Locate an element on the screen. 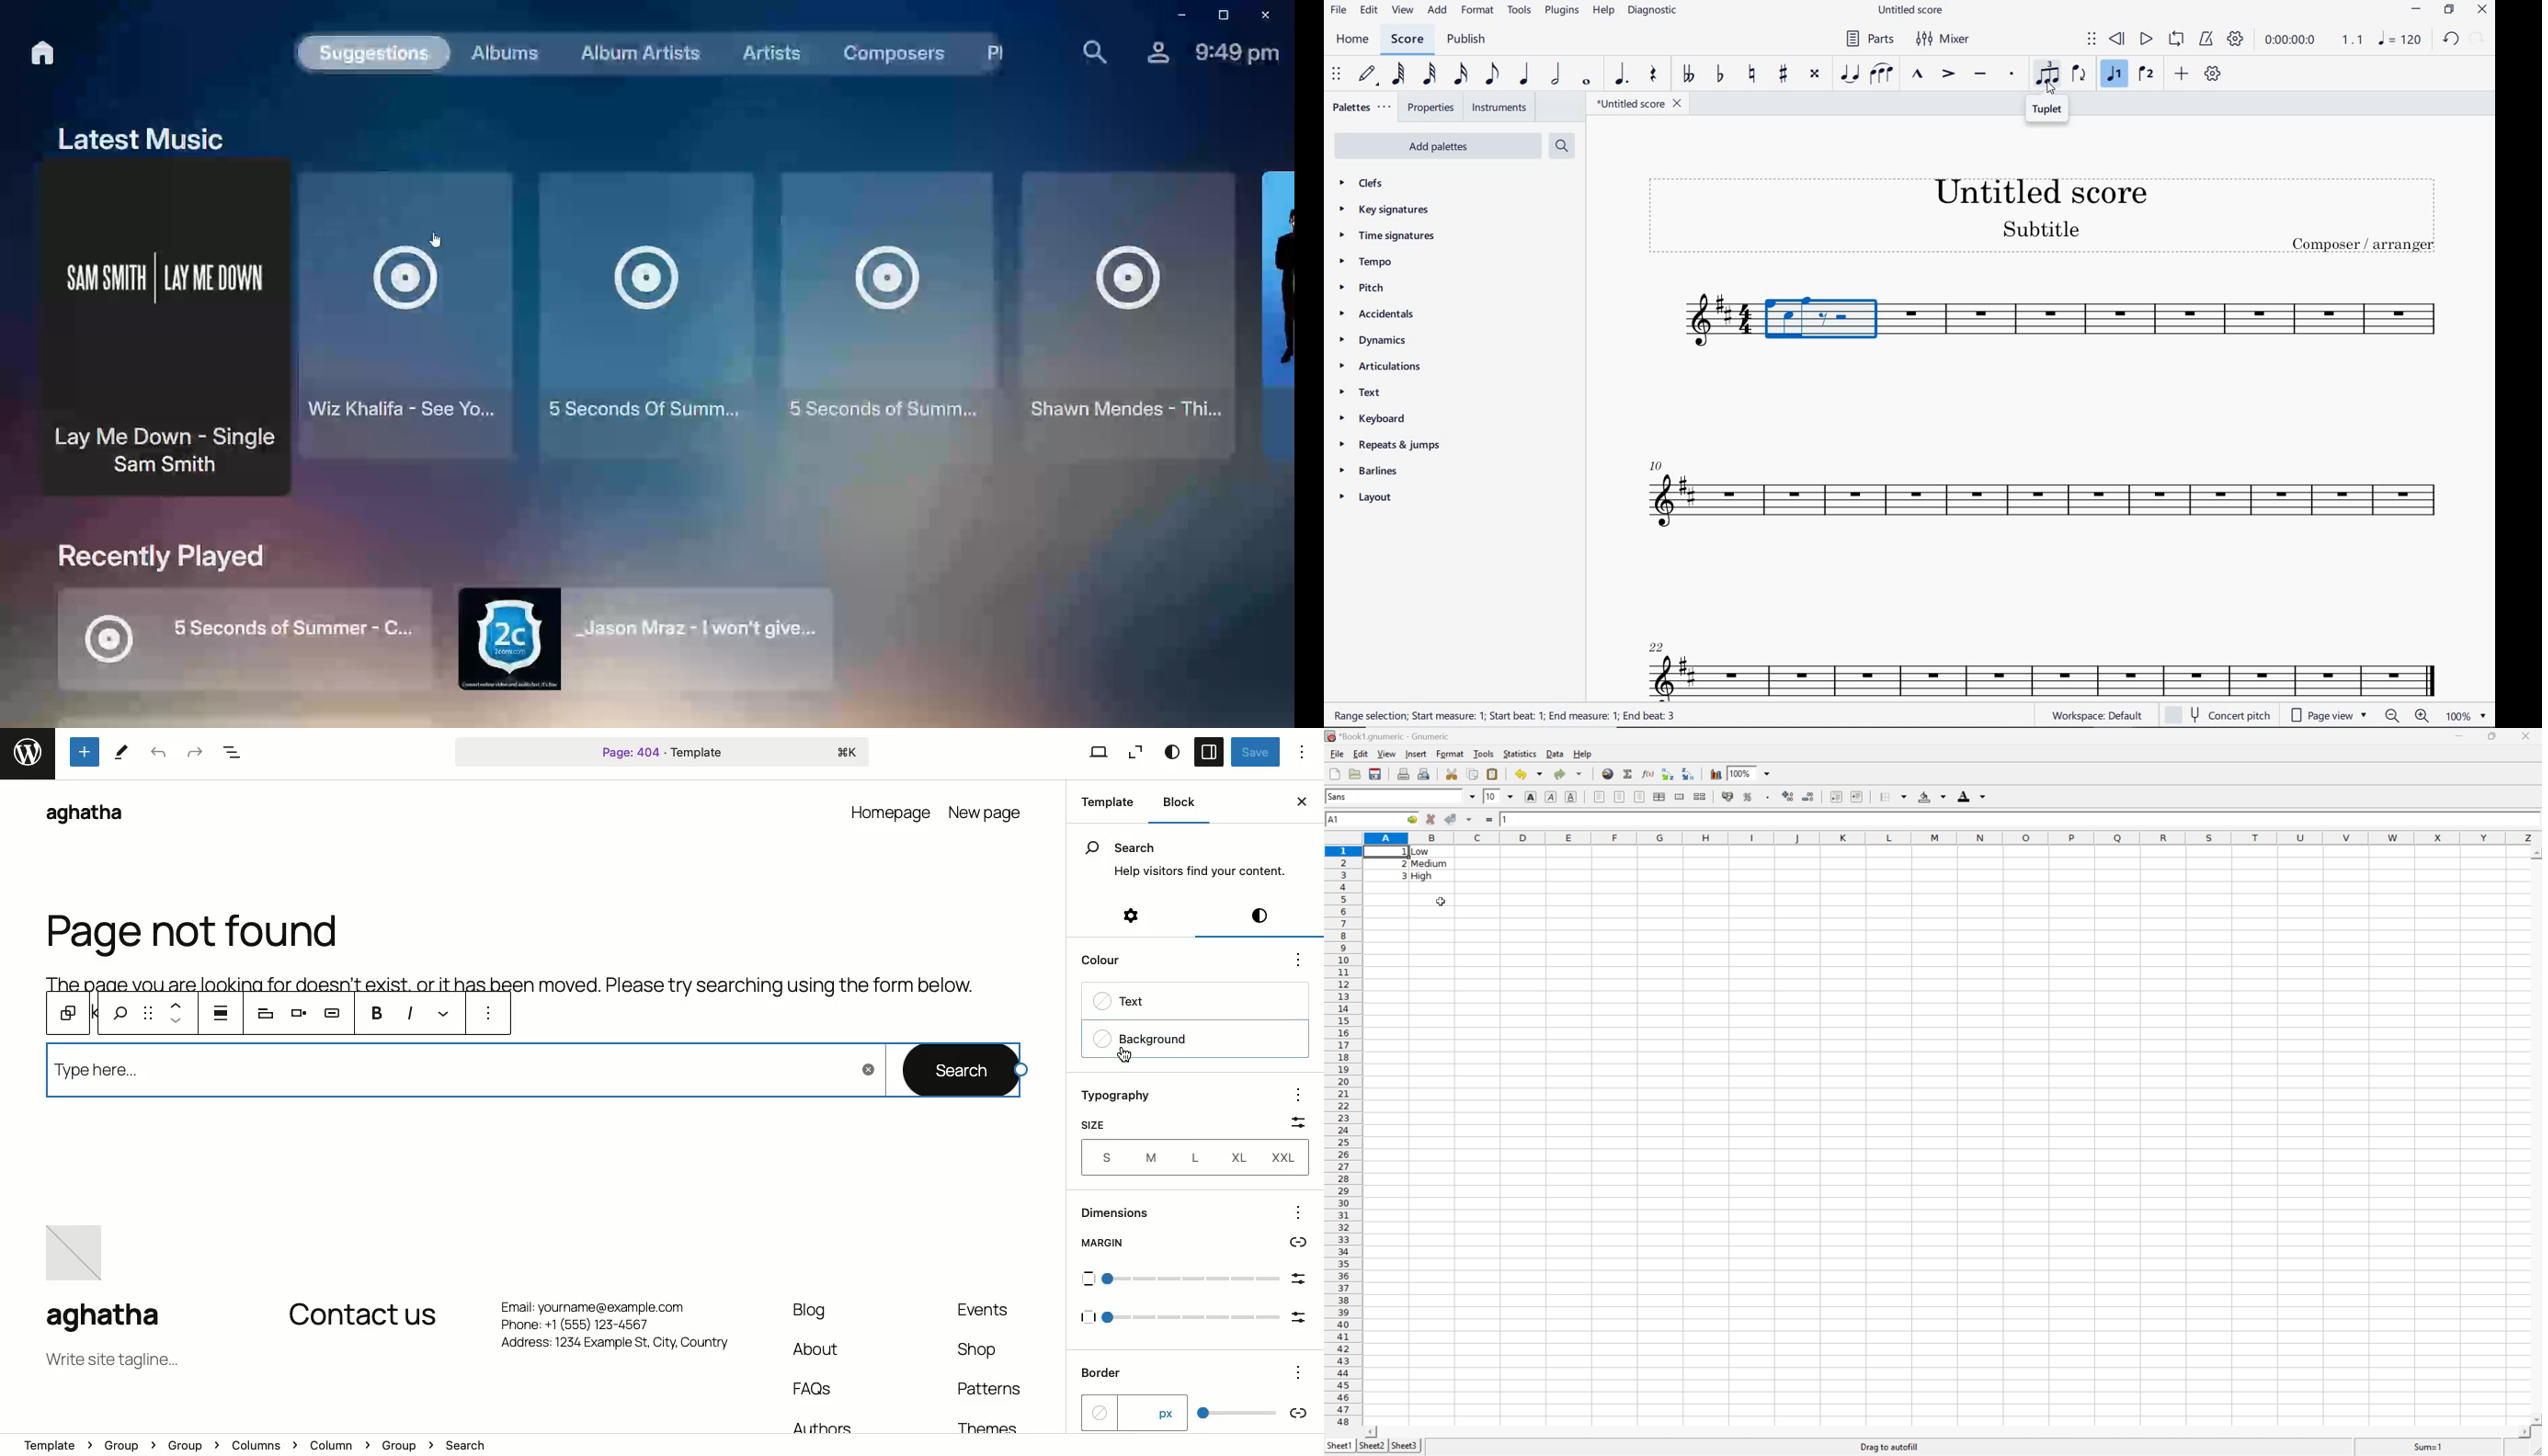 The image size is (2548, 1456). TOGGLE DOUBLE-SHARP is located at coordinates (1814, 73).